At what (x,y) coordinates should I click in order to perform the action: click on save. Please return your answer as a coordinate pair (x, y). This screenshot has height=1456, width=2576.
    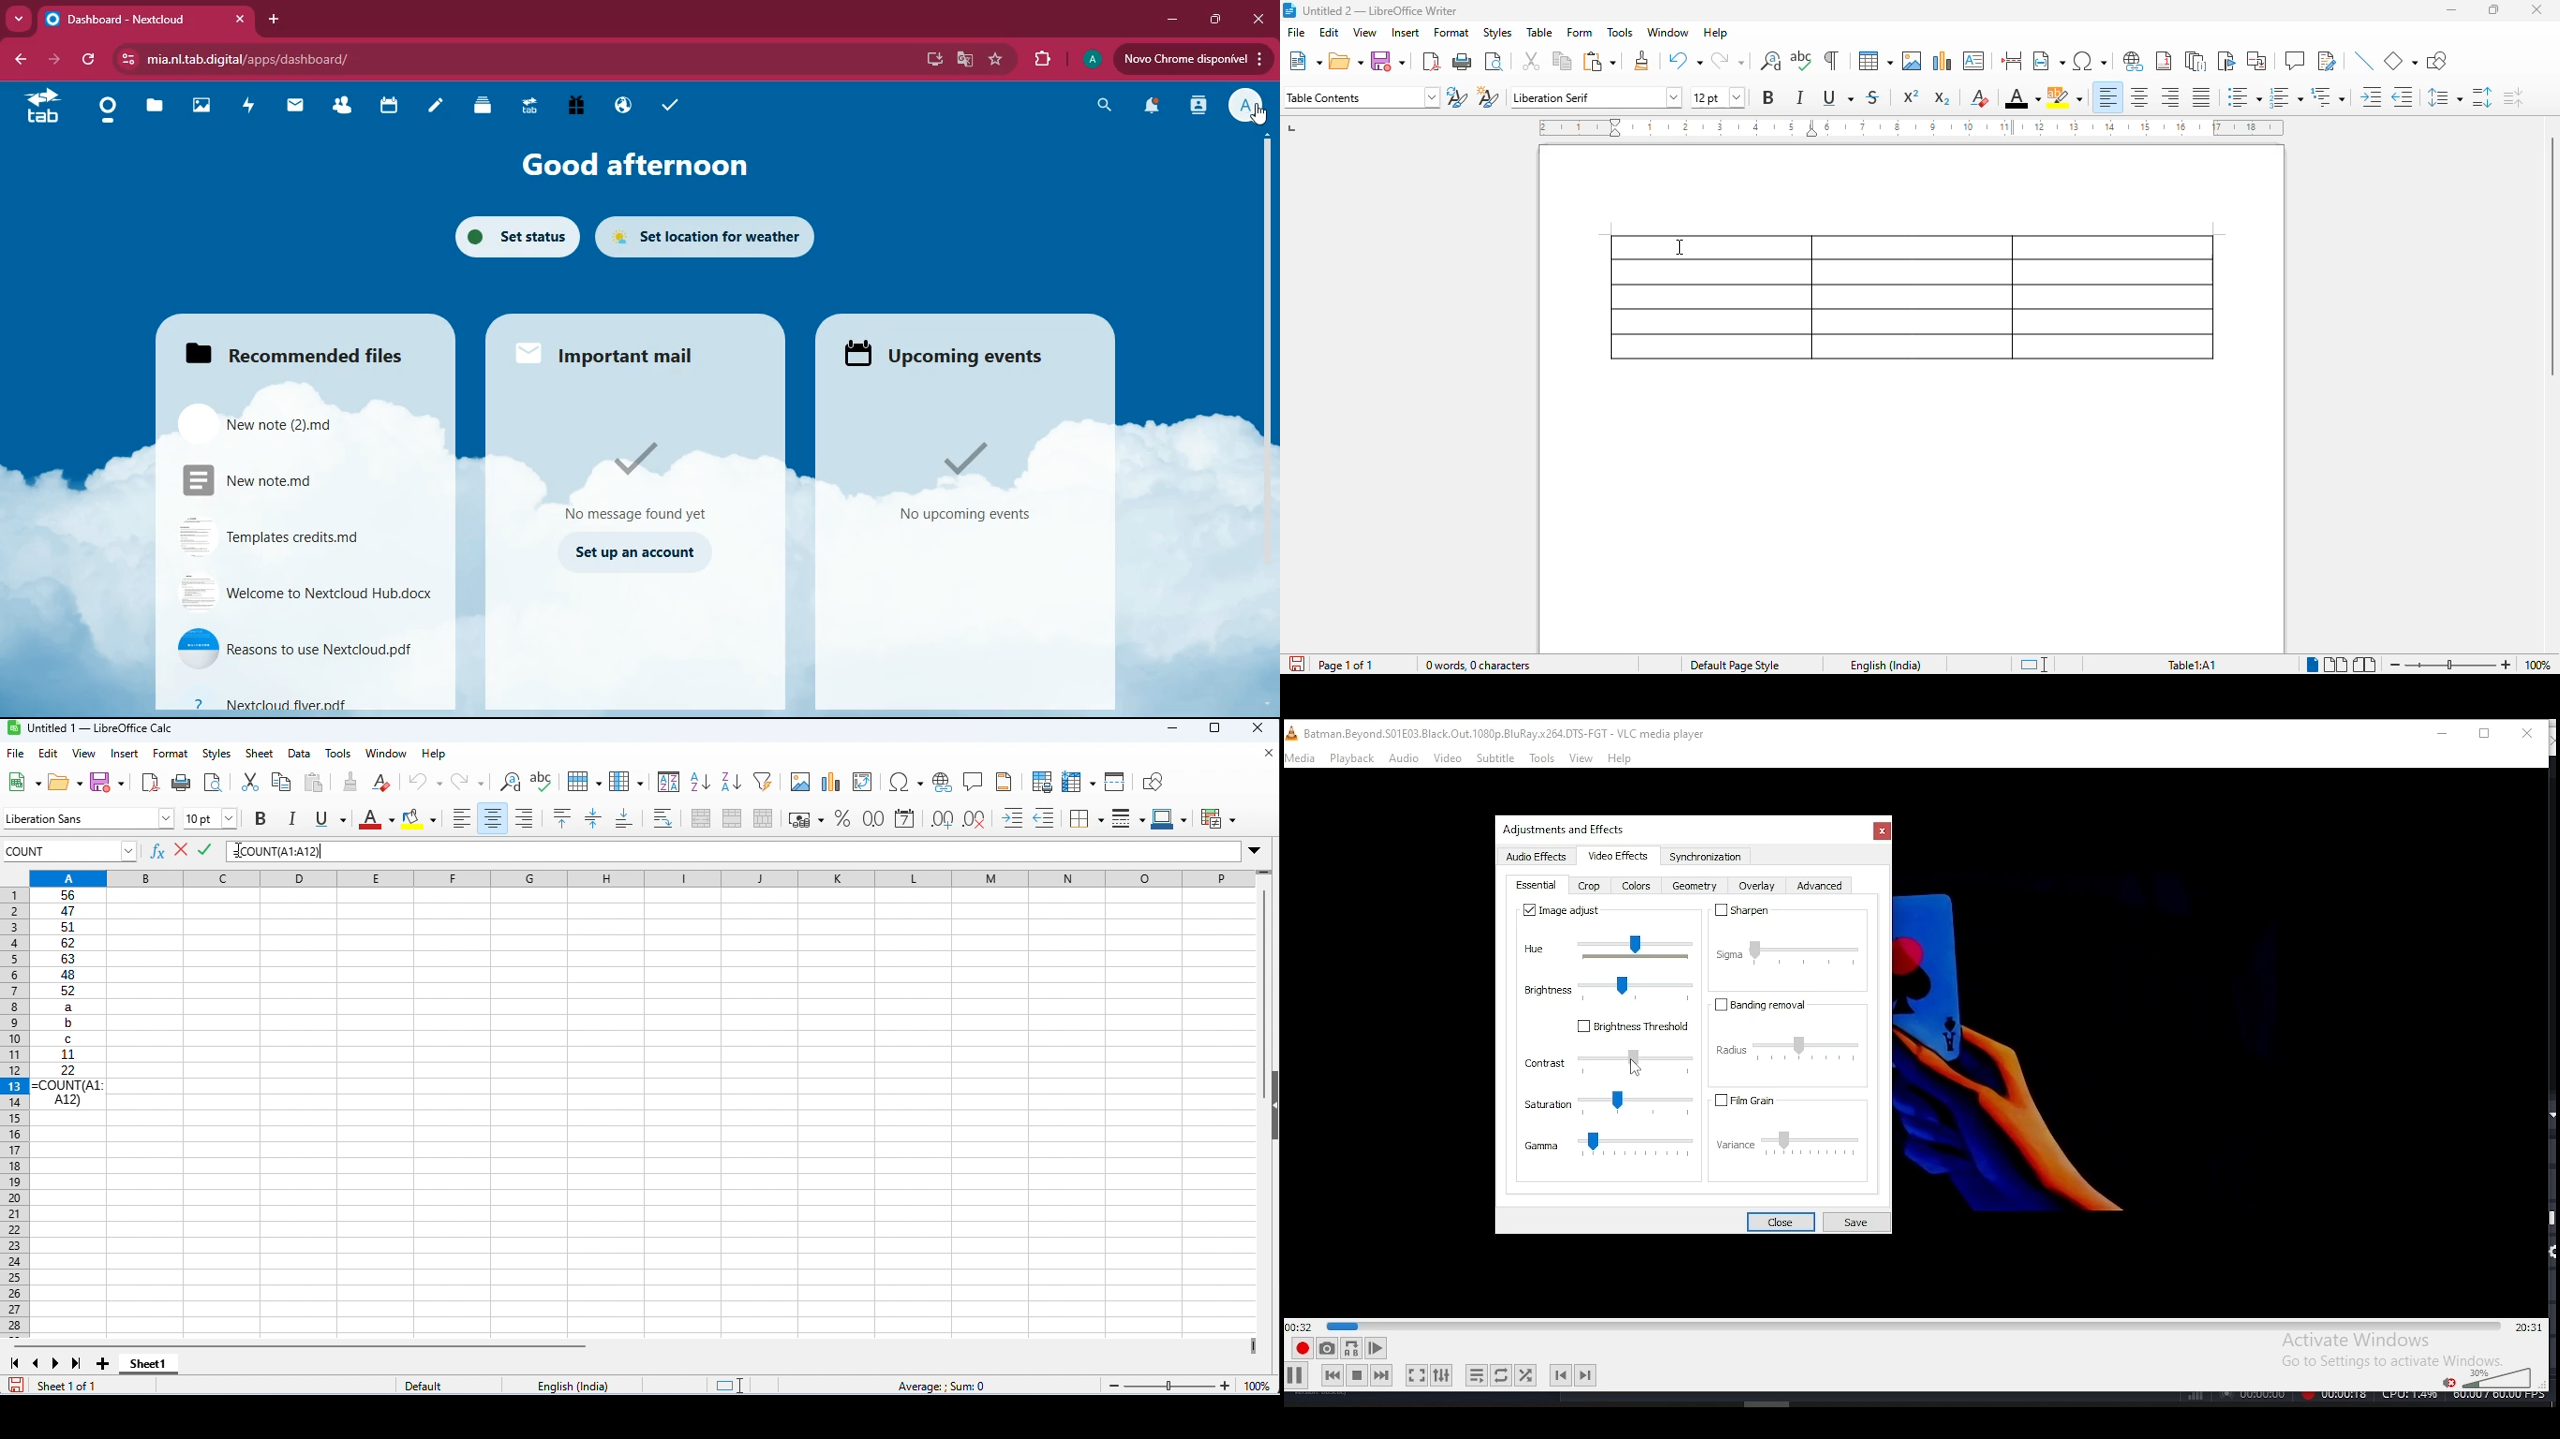
    Looking at the image, I should click on (1854, 1221).